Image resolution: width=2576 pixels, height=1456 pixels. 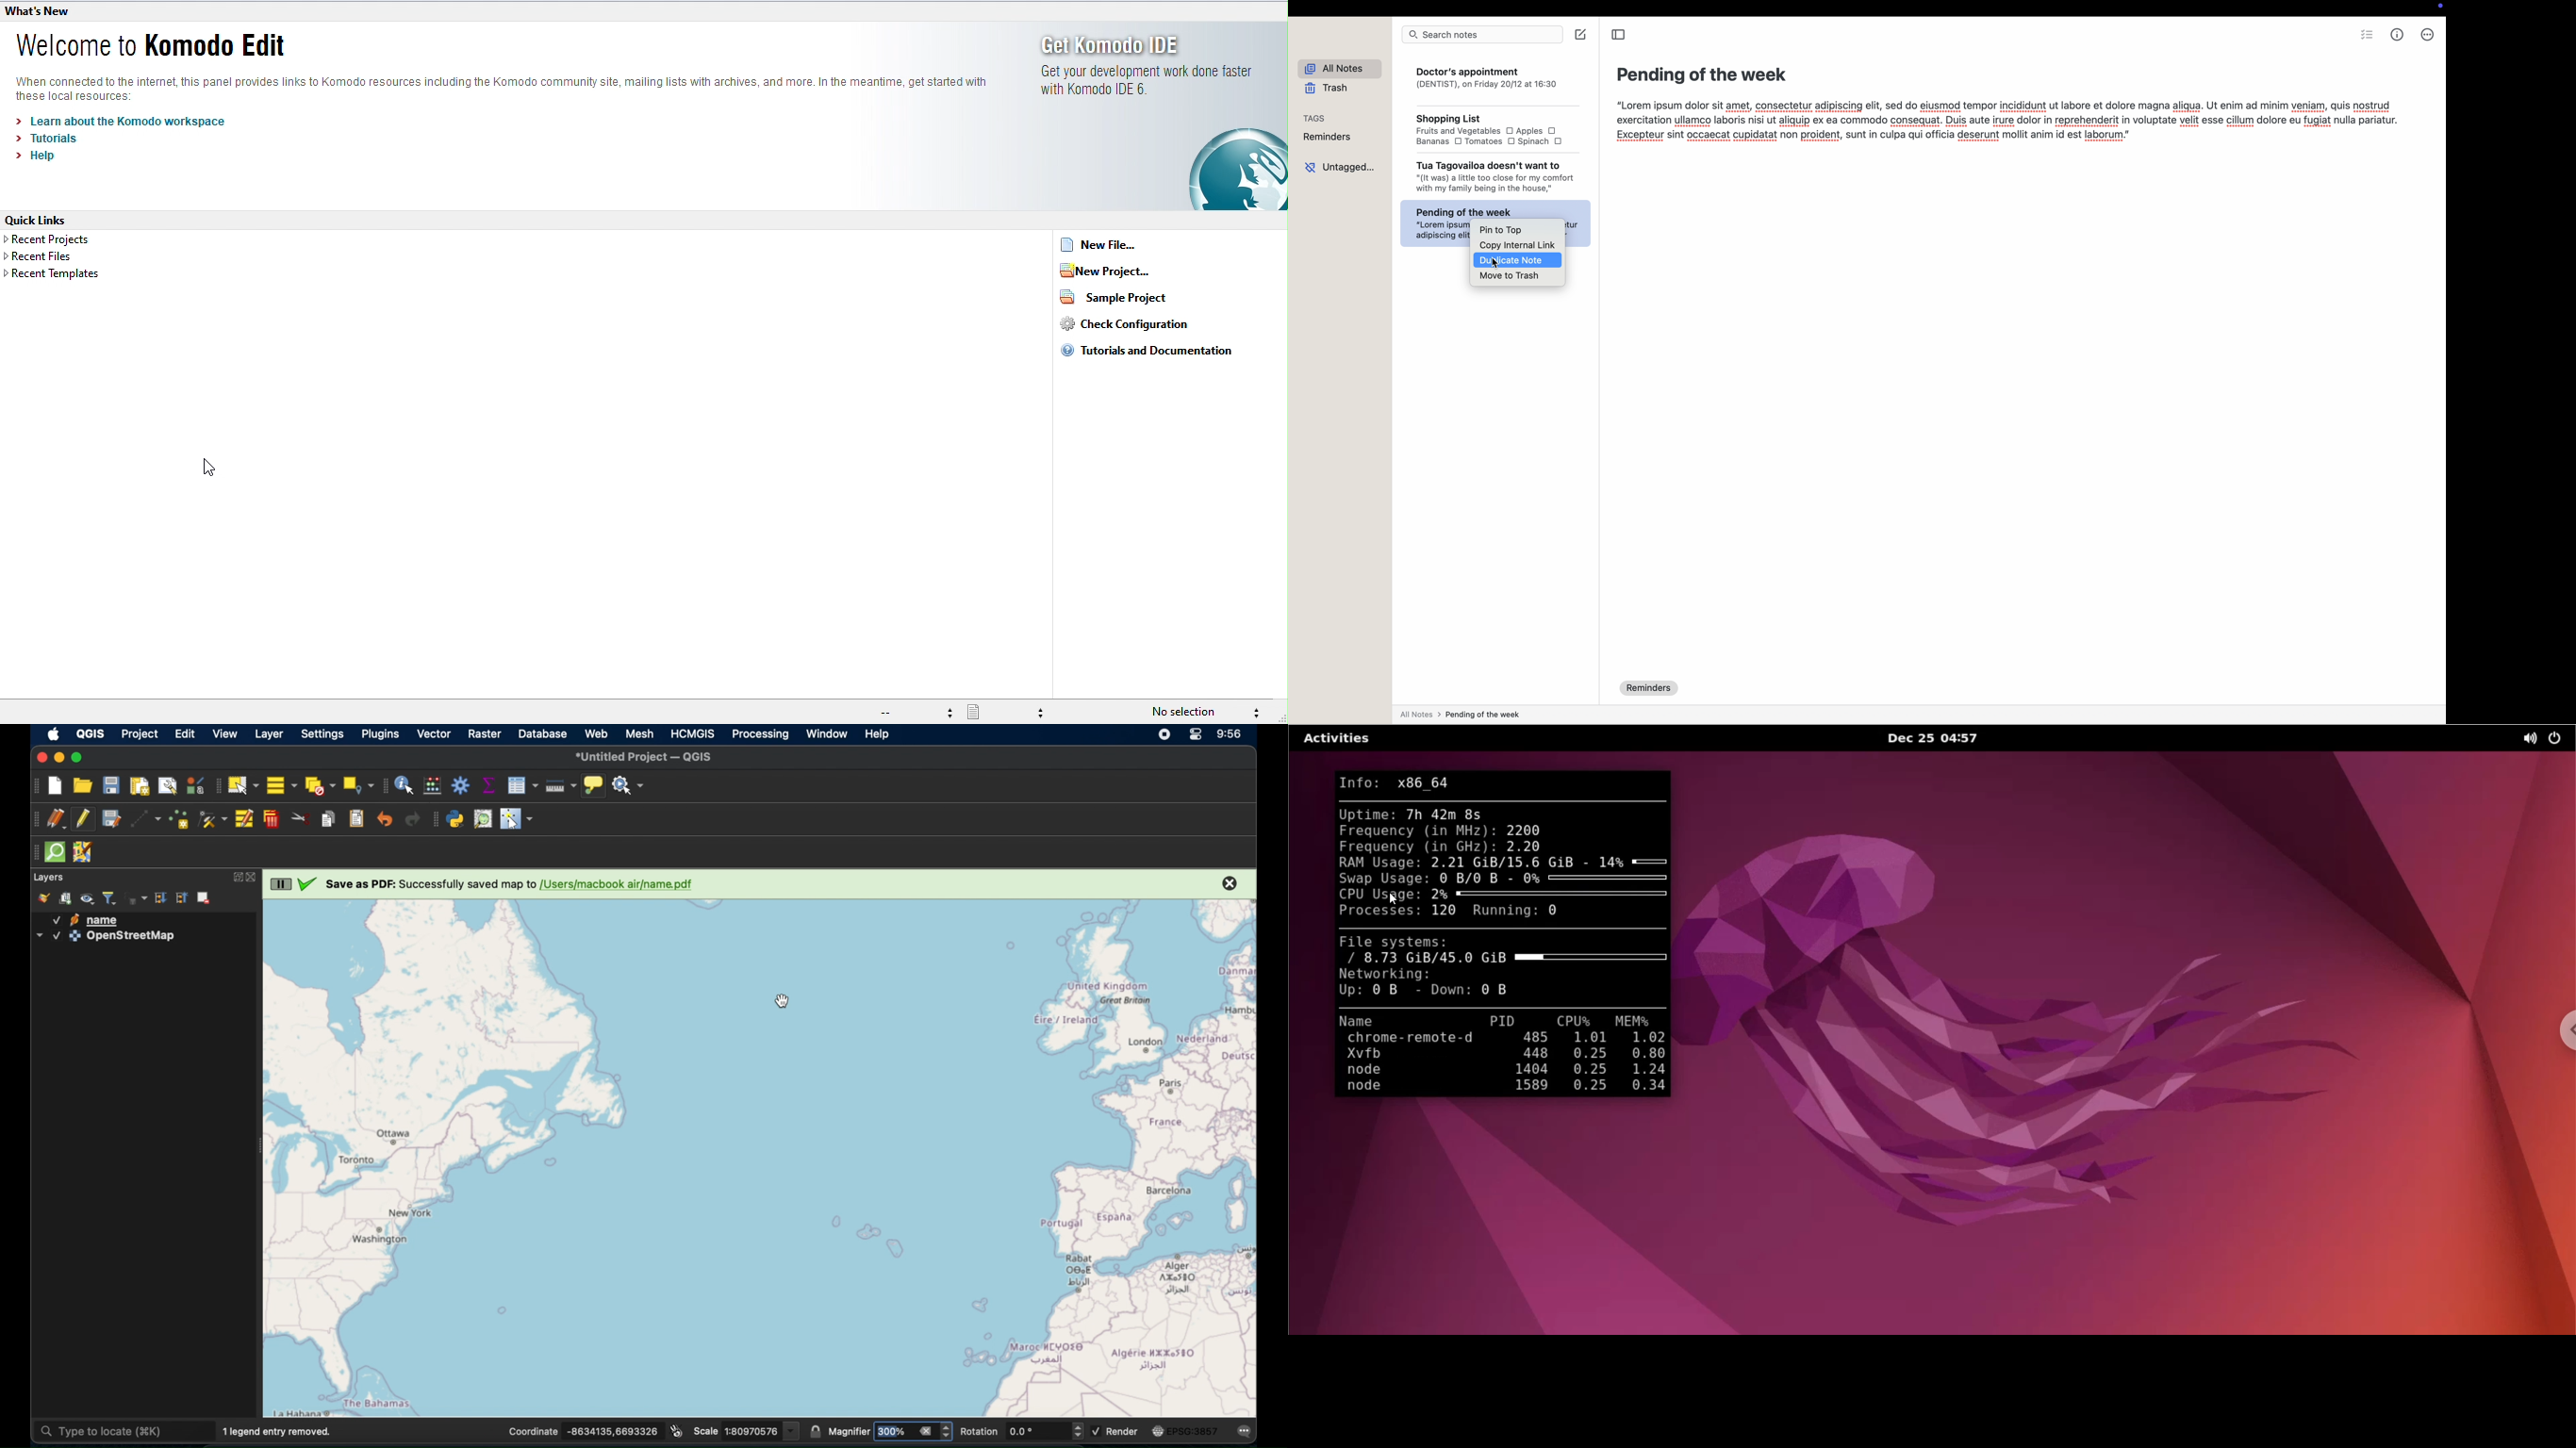 What do you see at coordinates (1103, 243) in the screenshot?
I see `new file` at bounding box center [1103, 243].